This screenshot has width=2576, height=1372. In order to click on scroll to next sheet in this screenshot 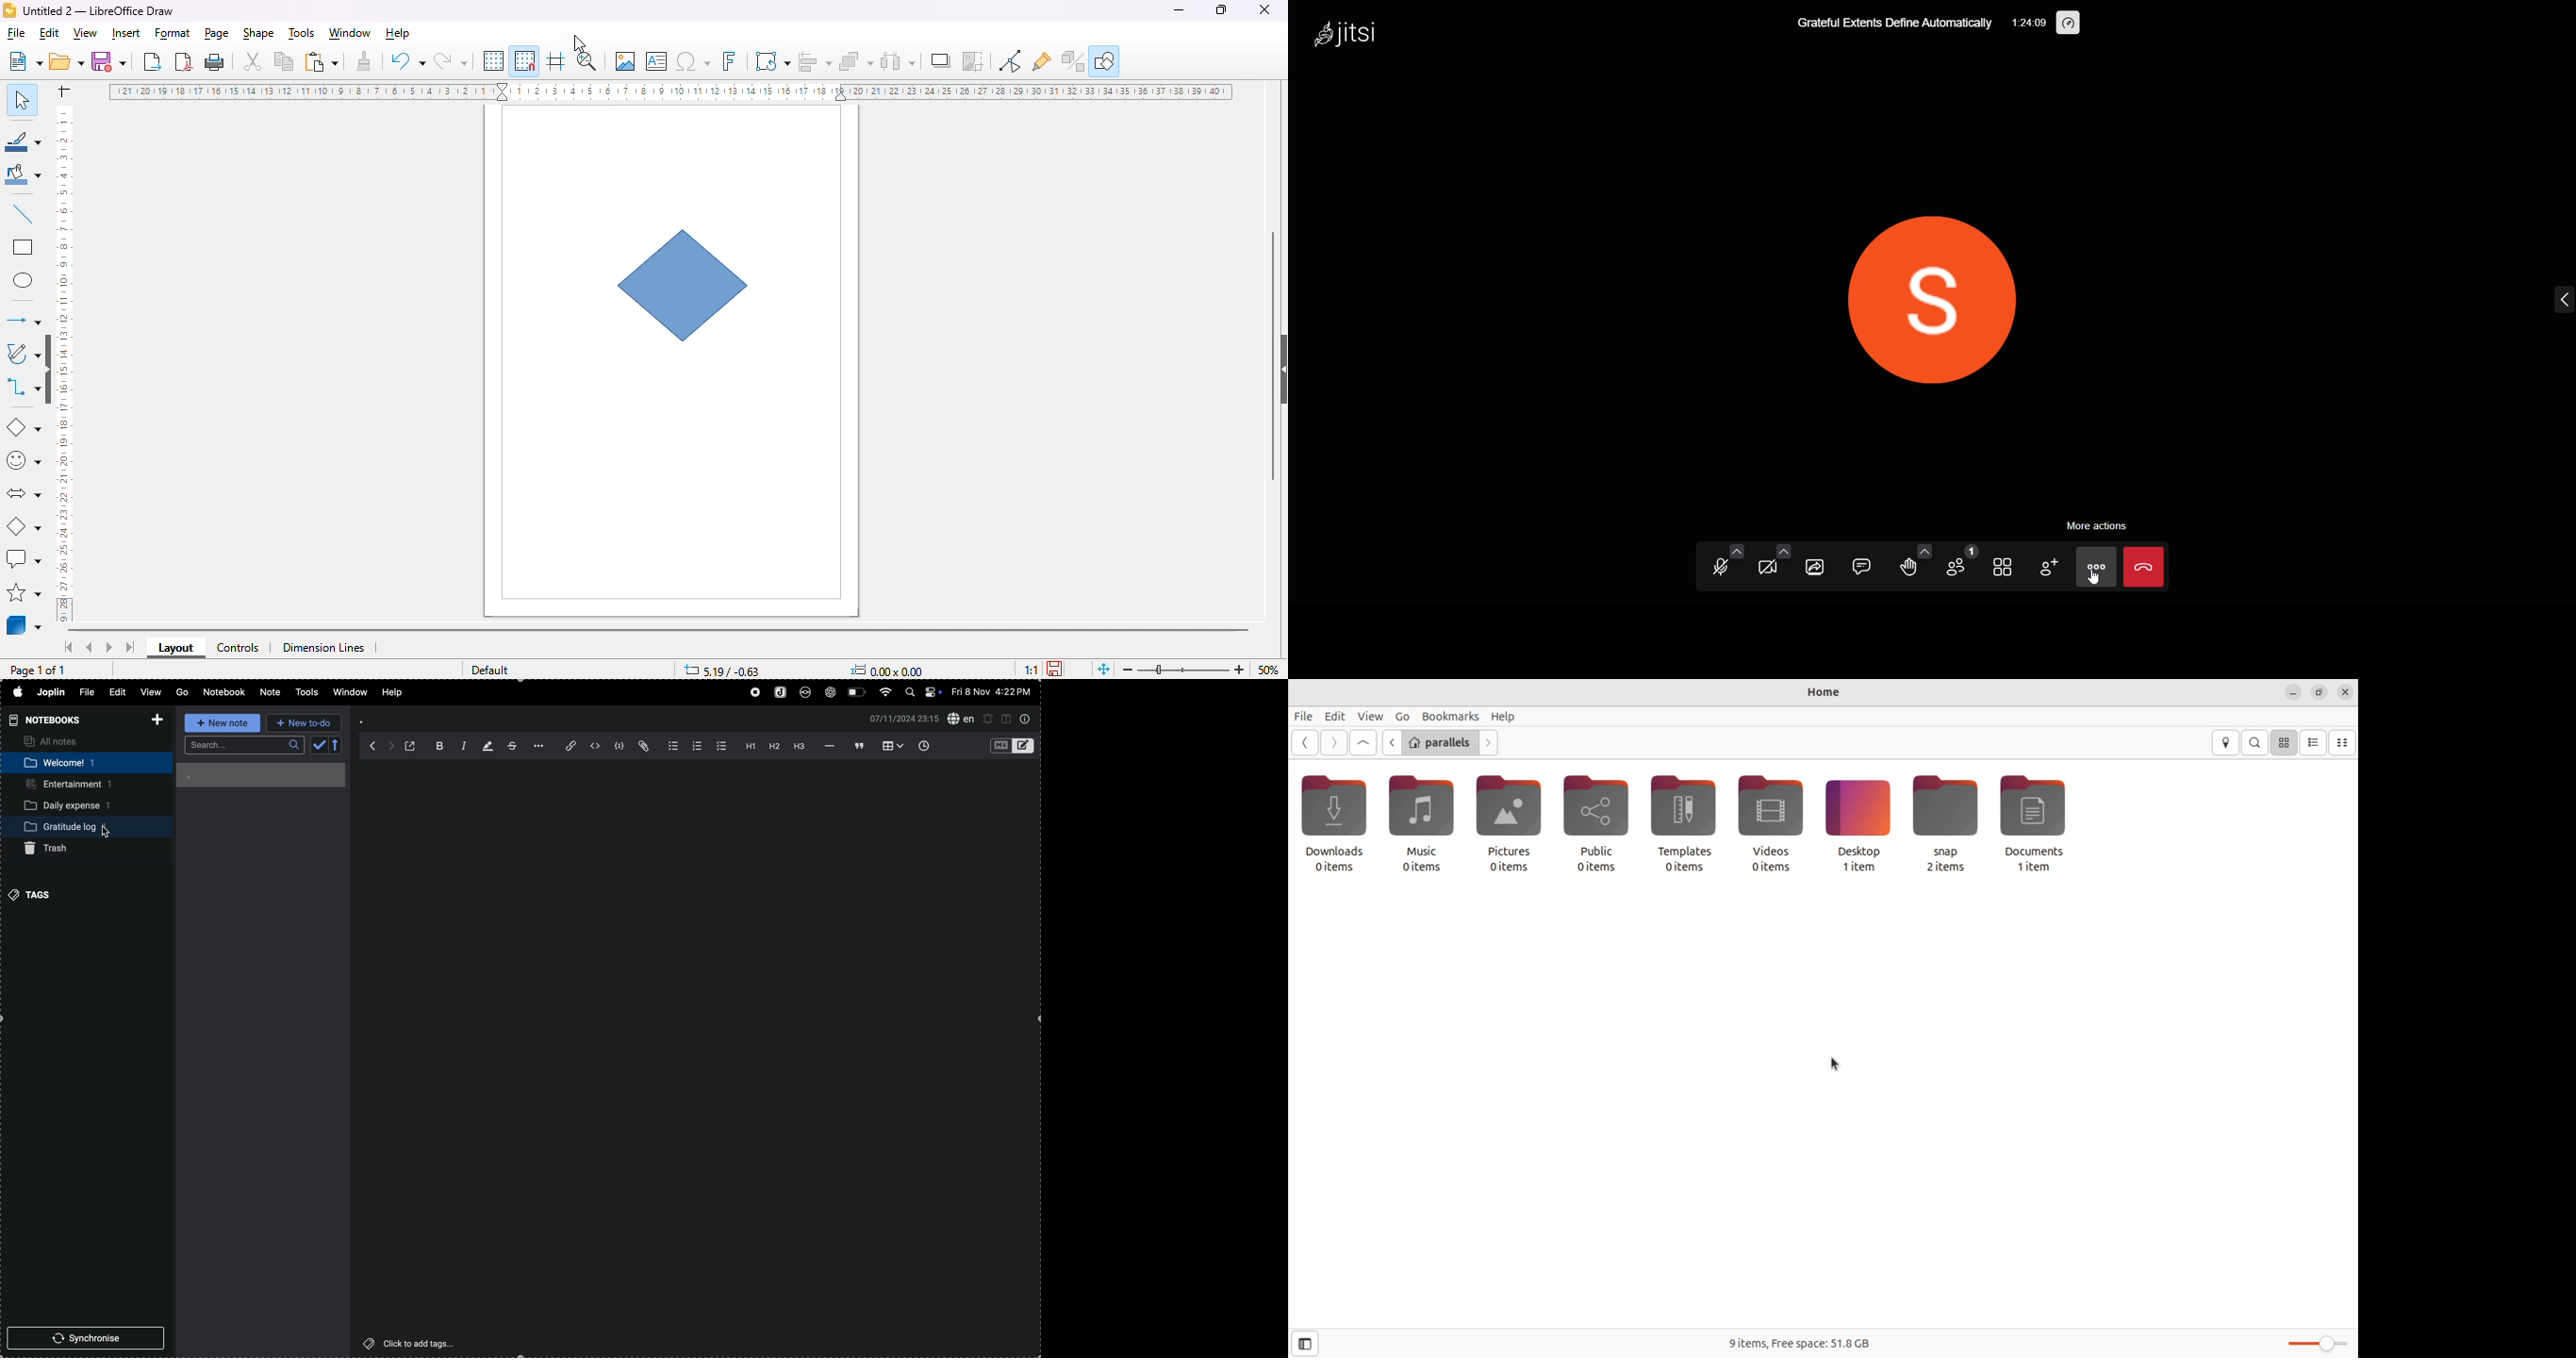, I will do `click(109, 648)`.